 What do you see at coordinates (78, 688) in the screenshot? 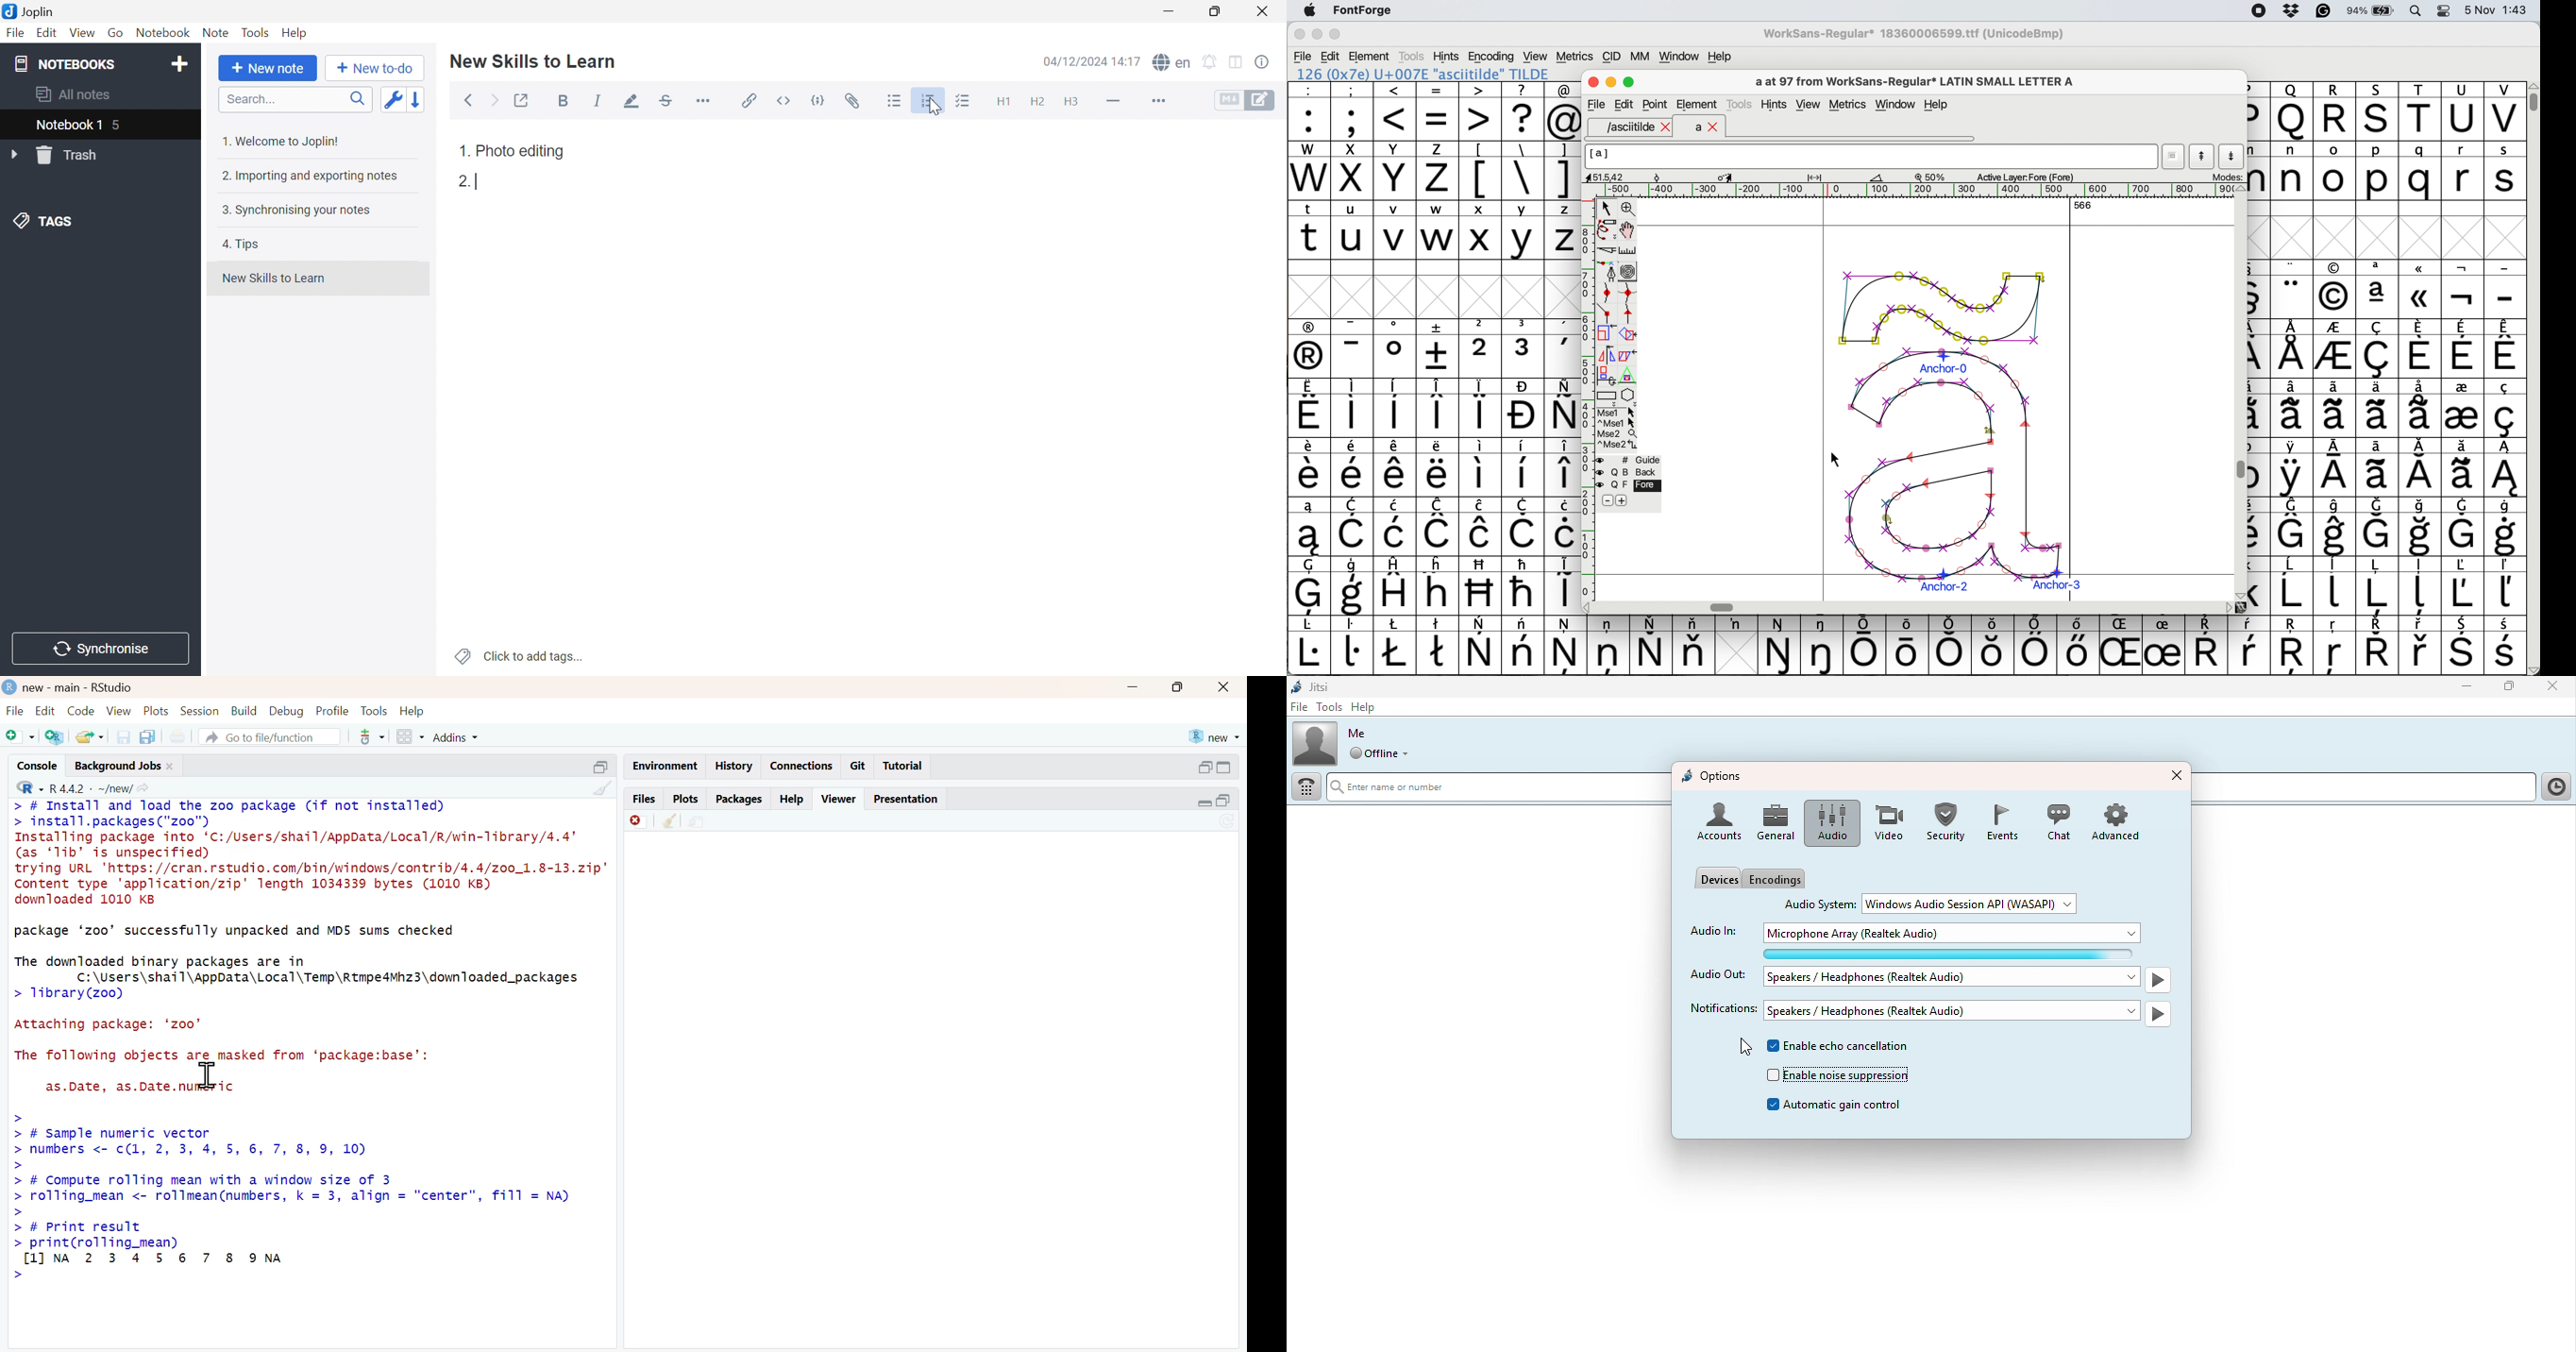
I see `new - main - RStudio` at bounding box center [78, 688].